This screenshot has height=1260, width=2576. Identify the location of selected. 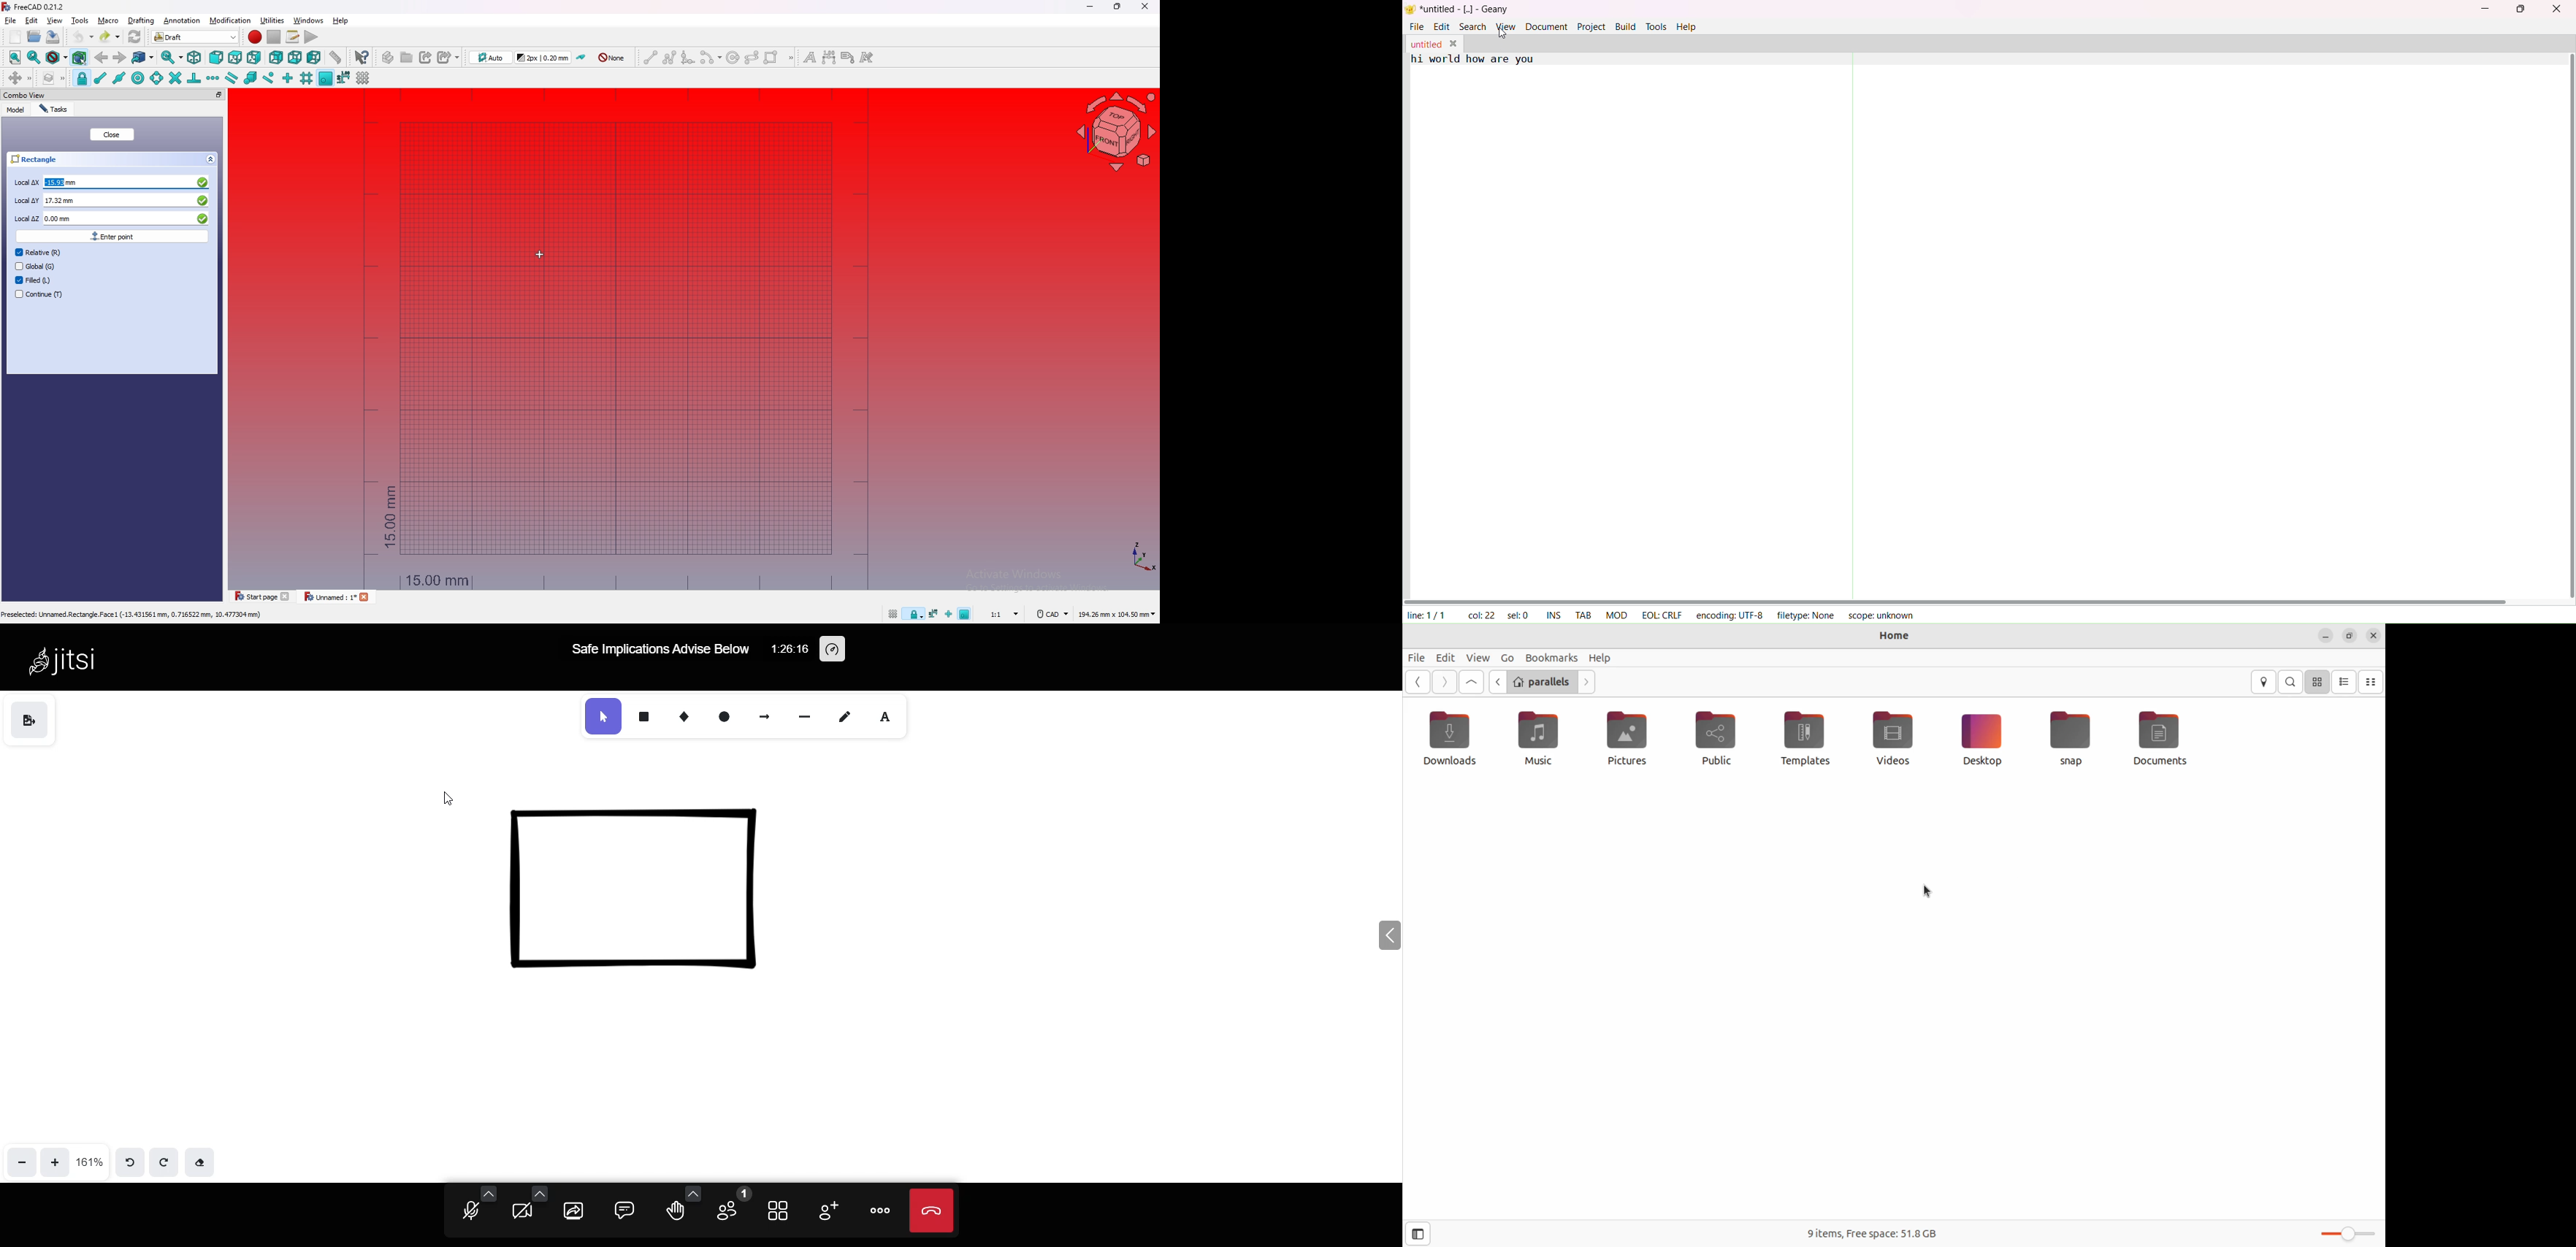
(1519, 613).